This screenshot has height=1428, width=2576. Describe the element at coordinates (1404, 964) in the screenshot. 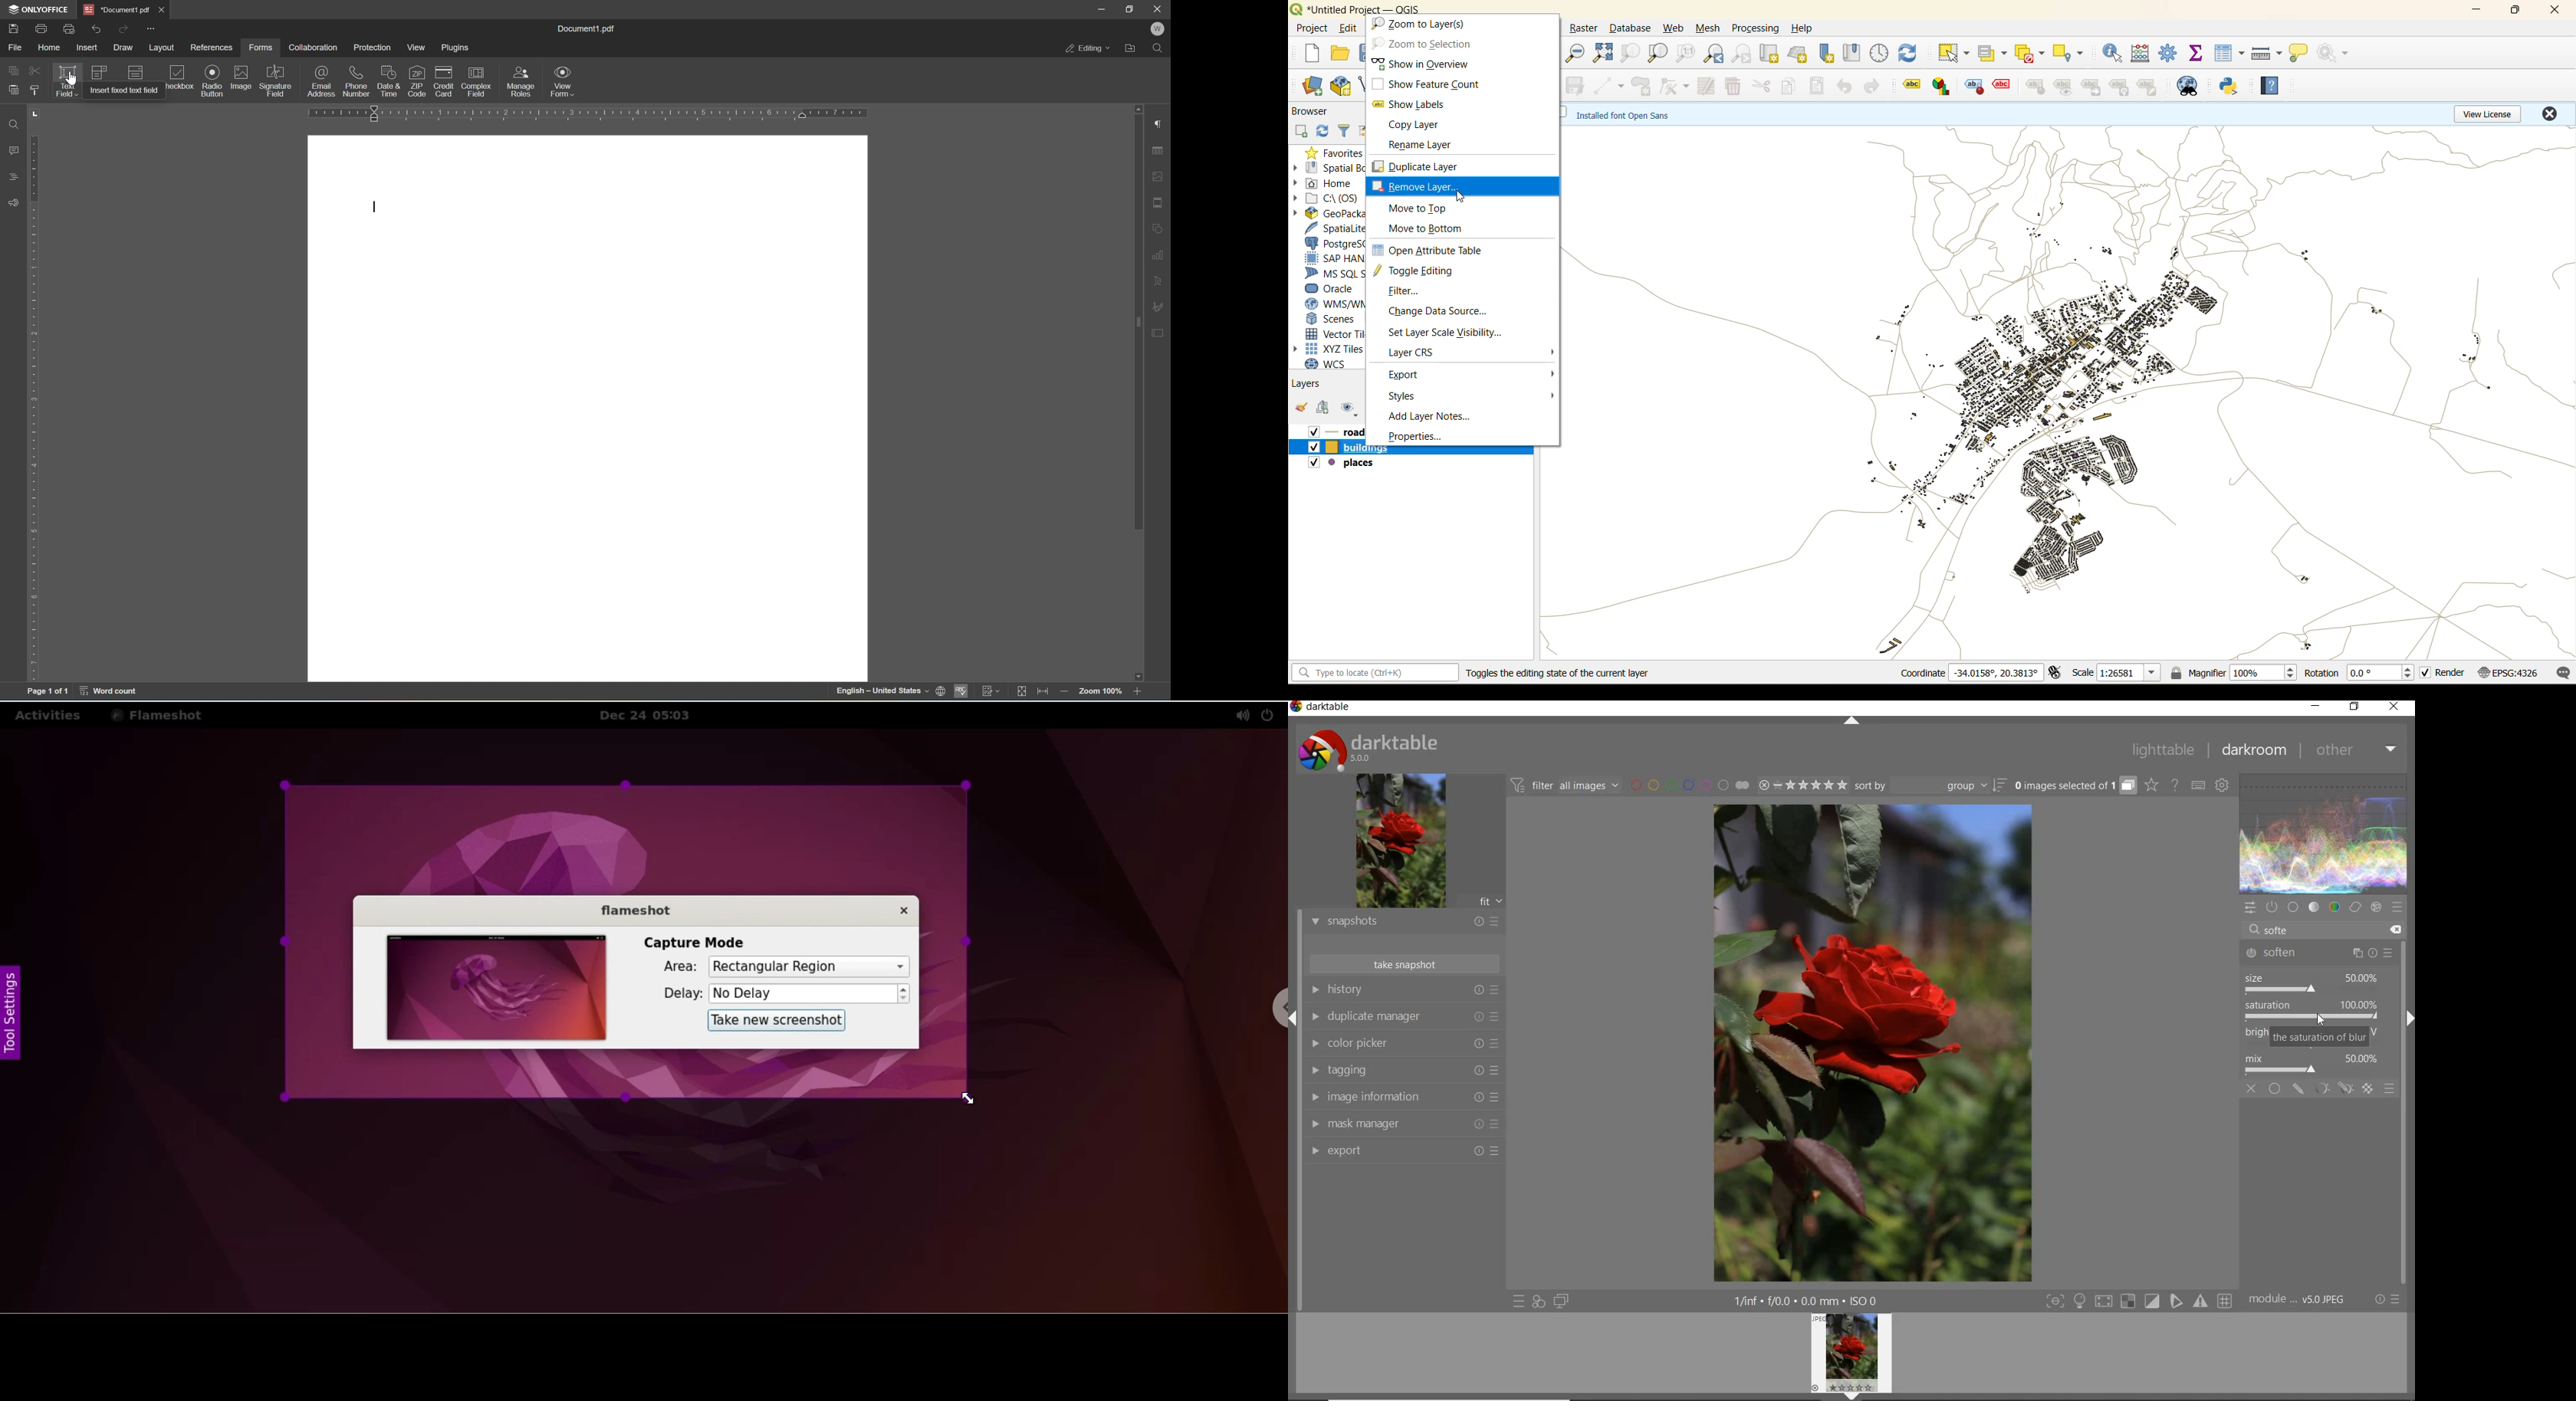

I see `take snapshot` at that location.